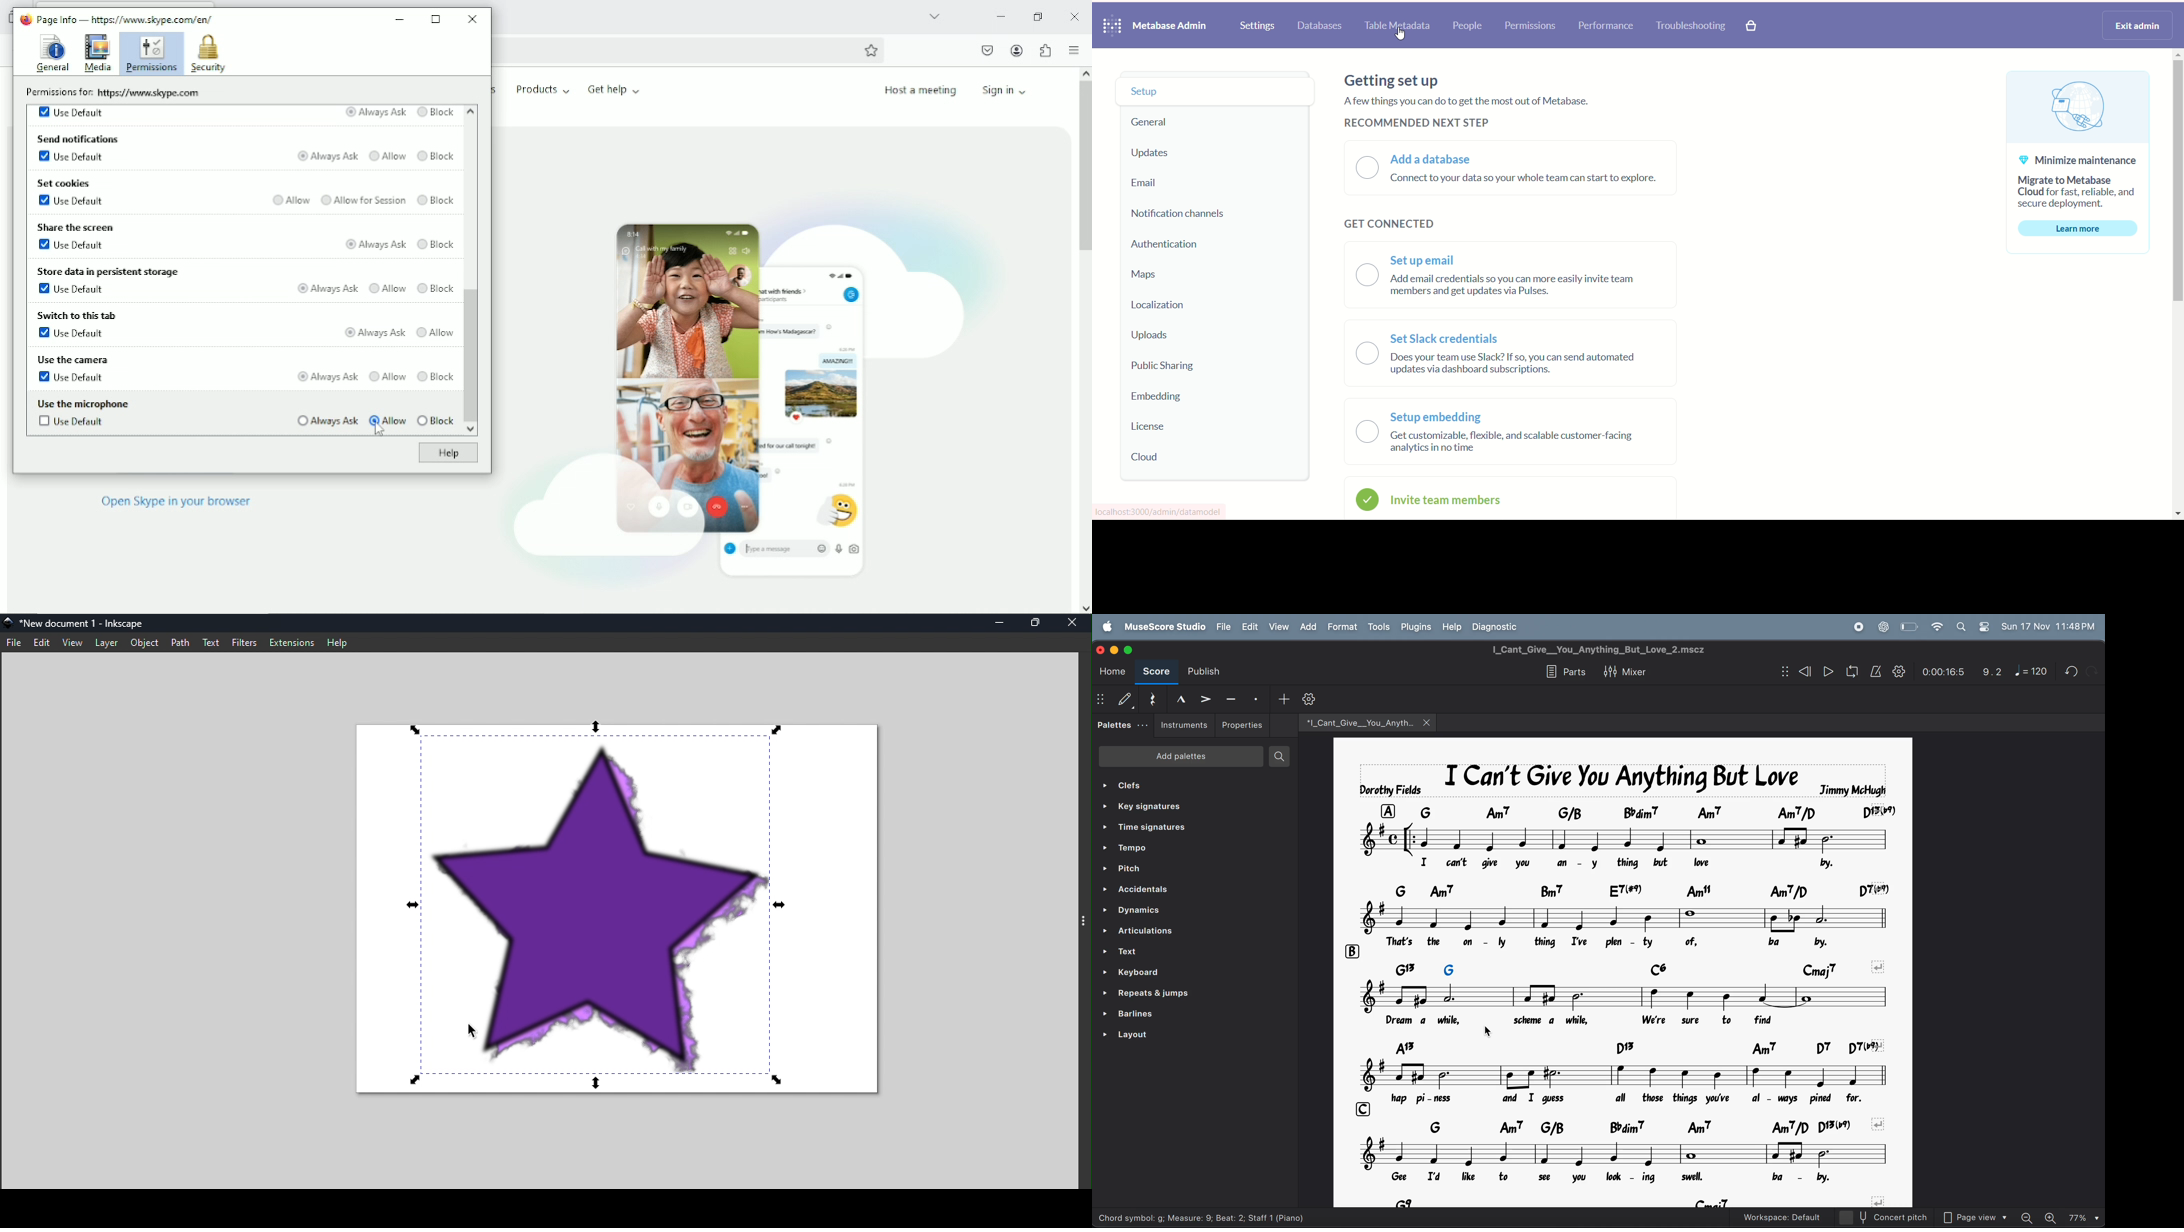 Image resolution: width=2184 pixels, height=1232 pixels. What do you see at coordinates (1605, 650) in the screenshot?
I see `title` at bounding box center [1605, 650].